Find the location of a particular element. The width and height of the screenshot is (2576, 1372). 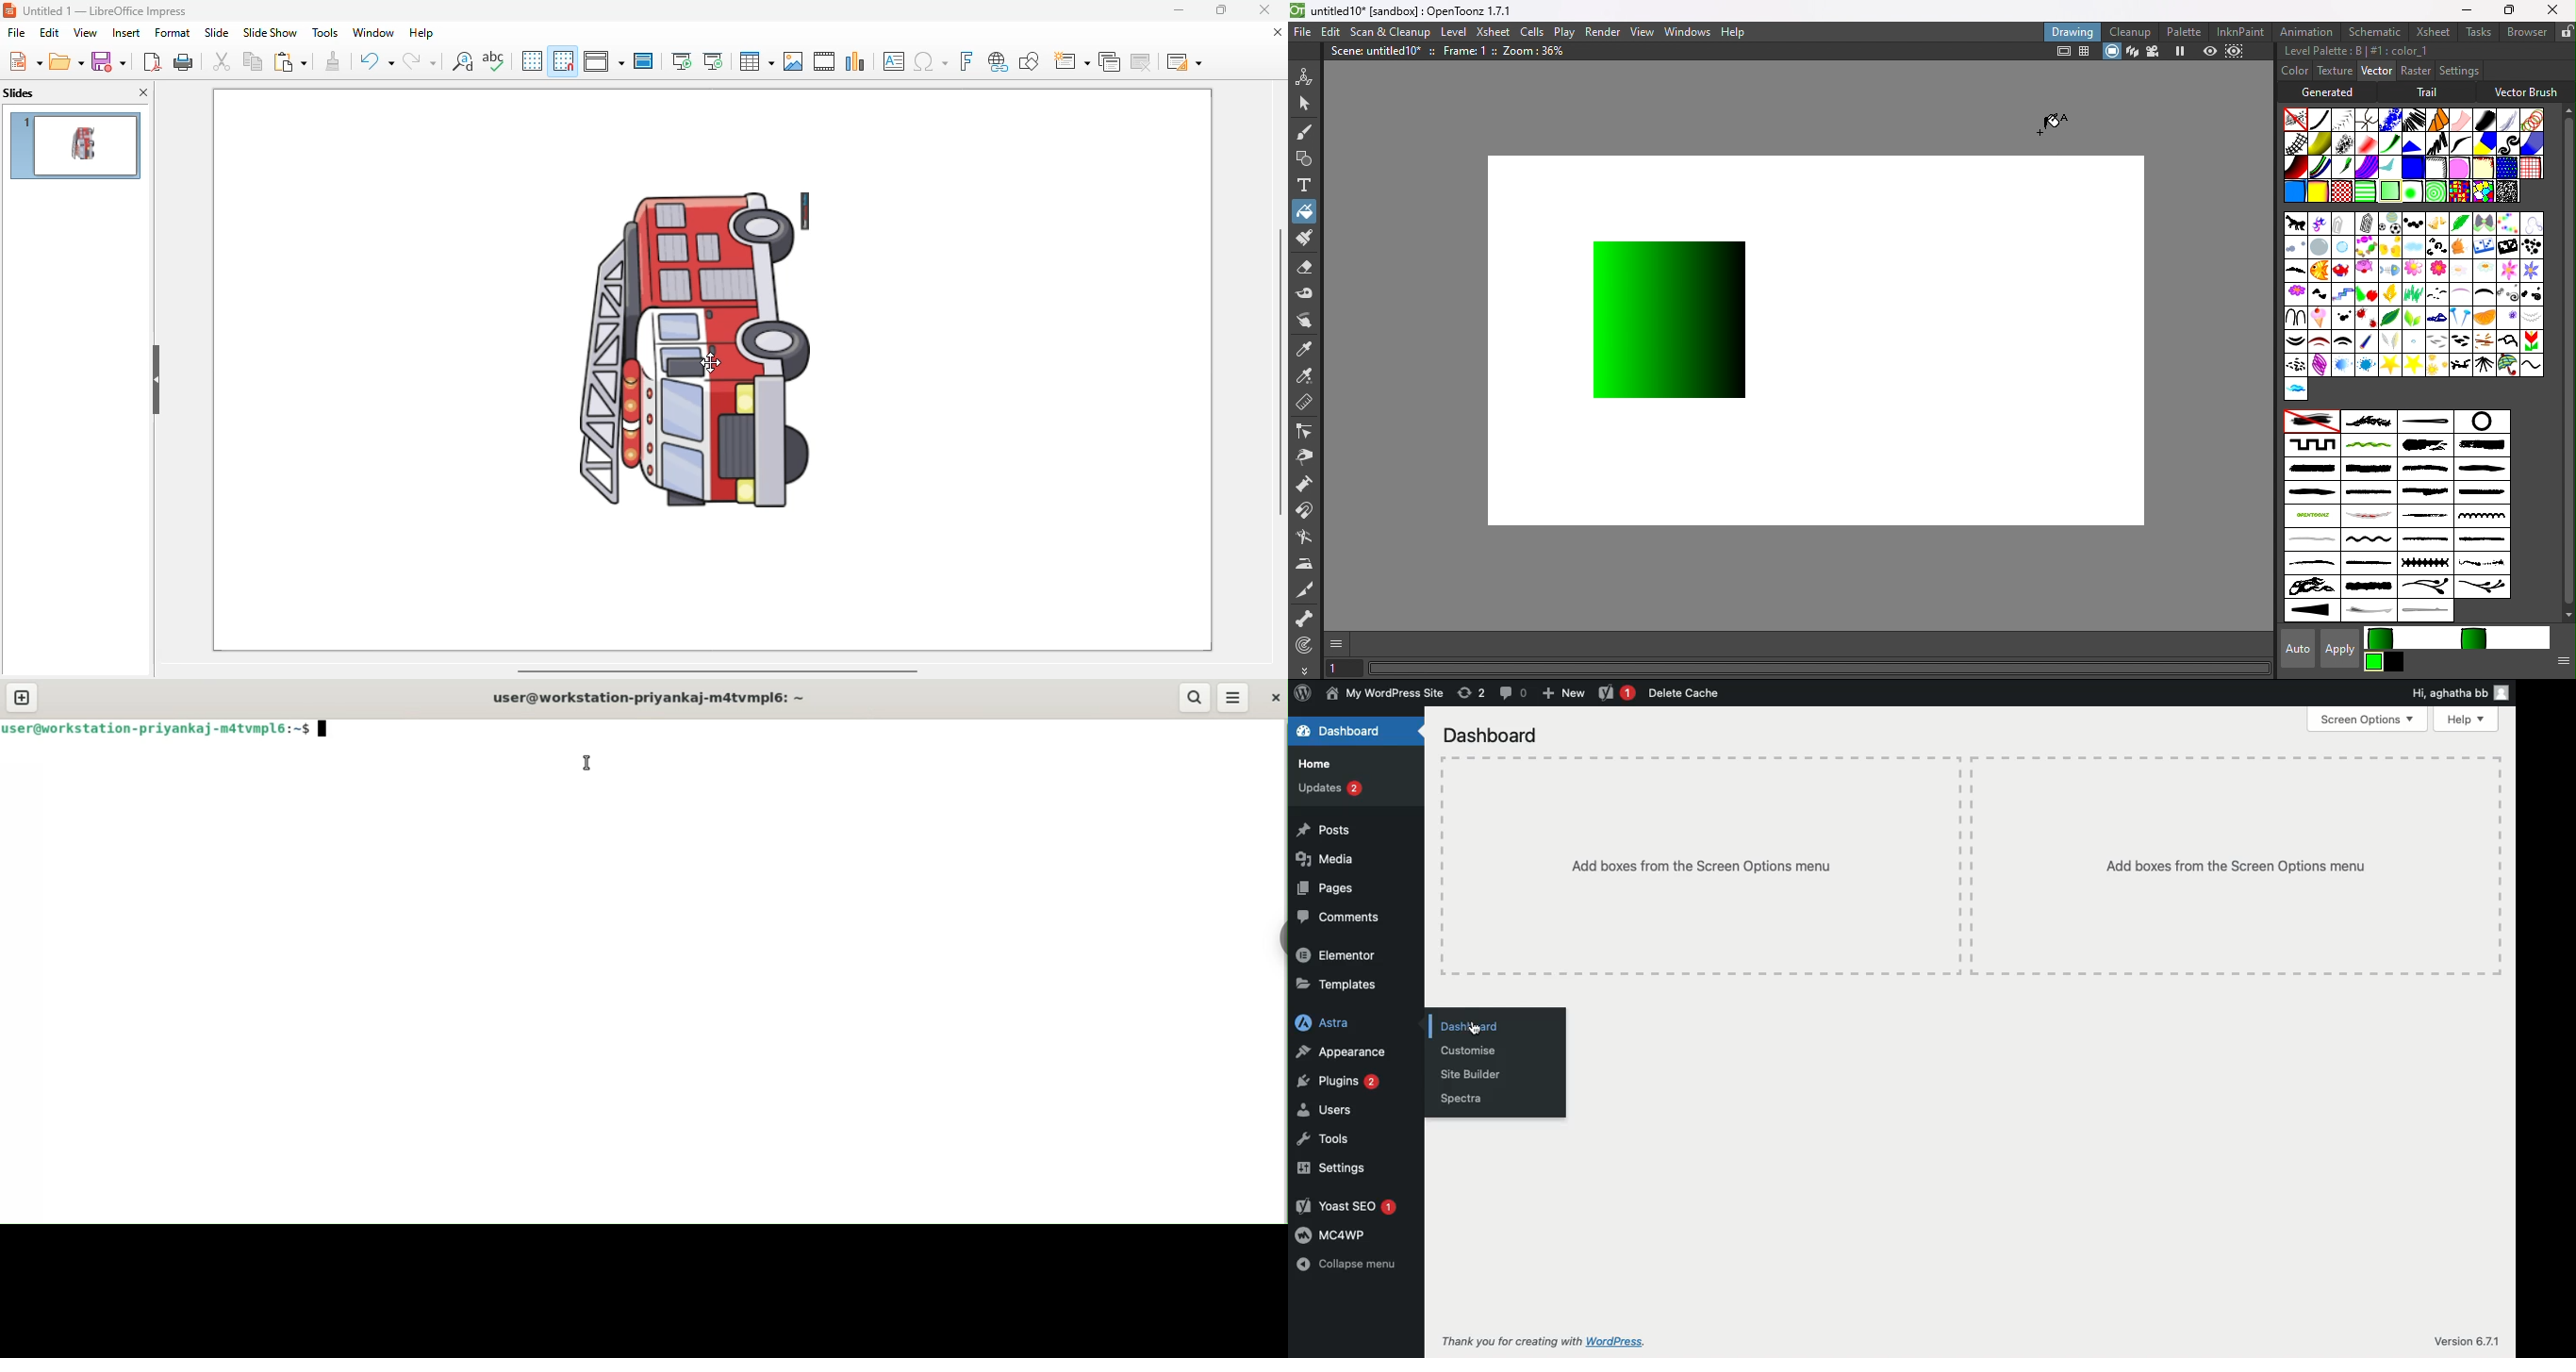

cursor is located at coordinates (711, 362).